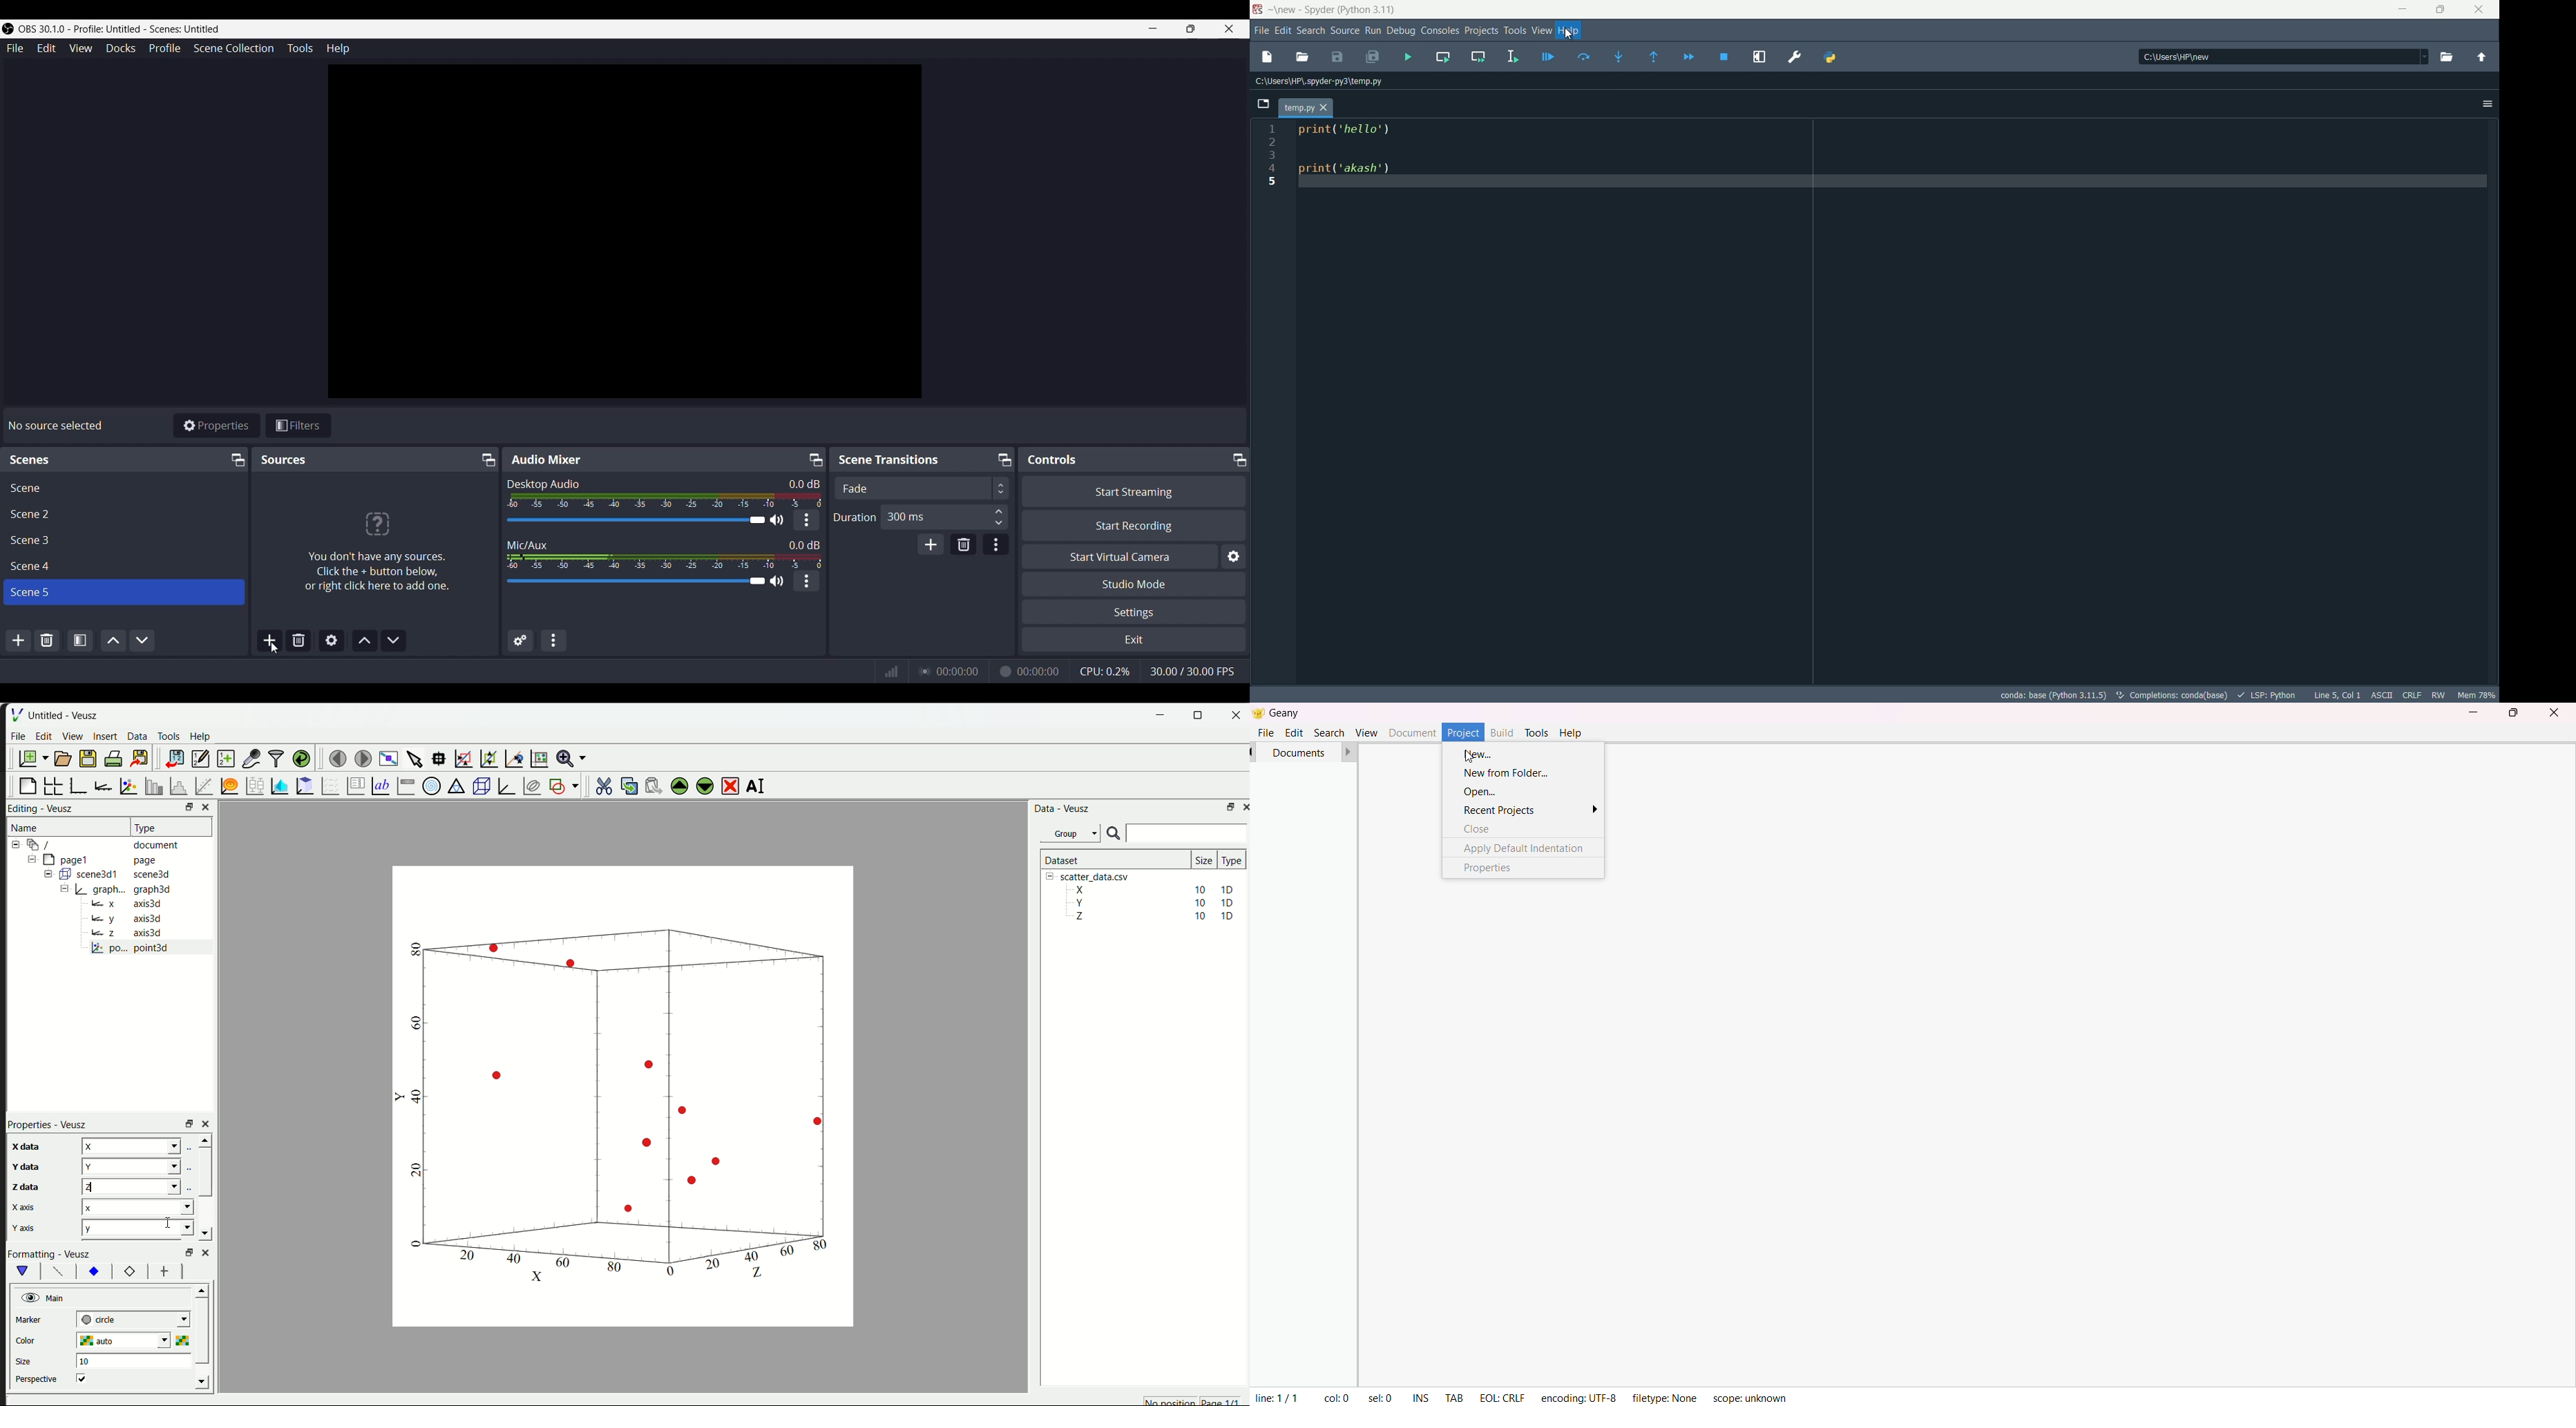  Describe the element at coordinates (142, 641) in the screenshot. I see `Move Scene Down` at that location.